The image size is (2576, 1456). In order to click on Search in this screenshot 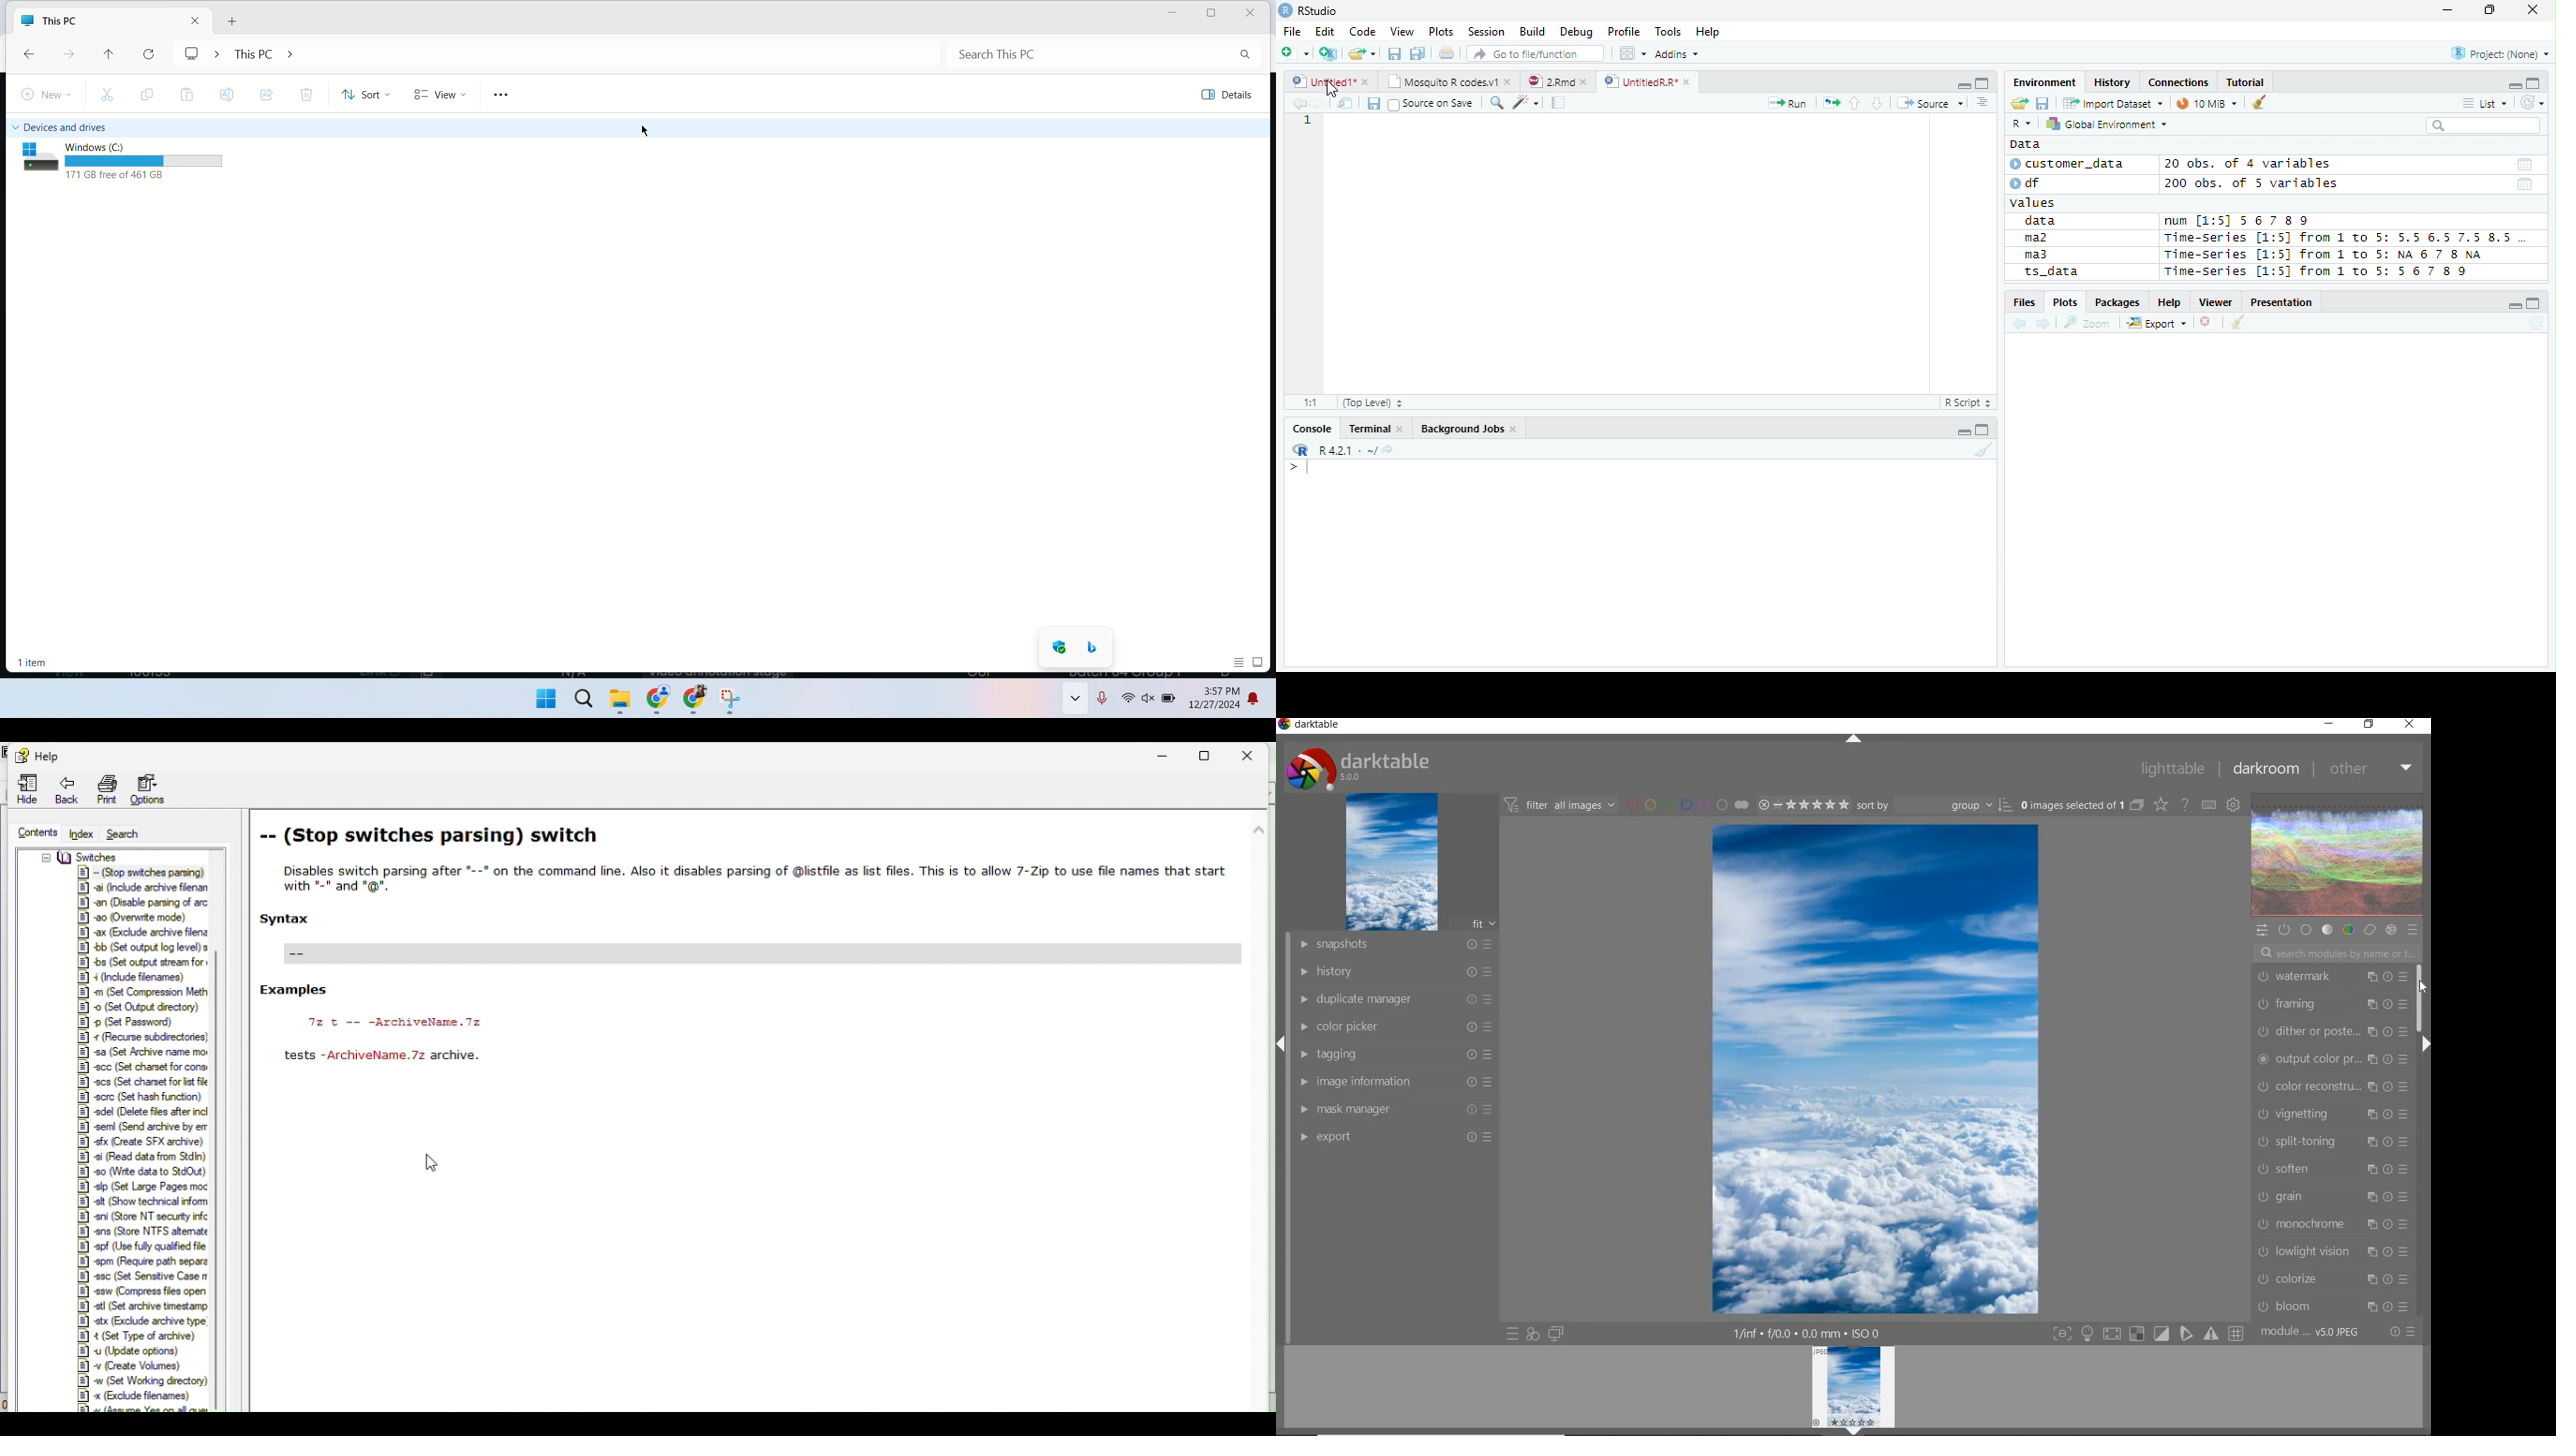, I will do `click(2481, 126)`.